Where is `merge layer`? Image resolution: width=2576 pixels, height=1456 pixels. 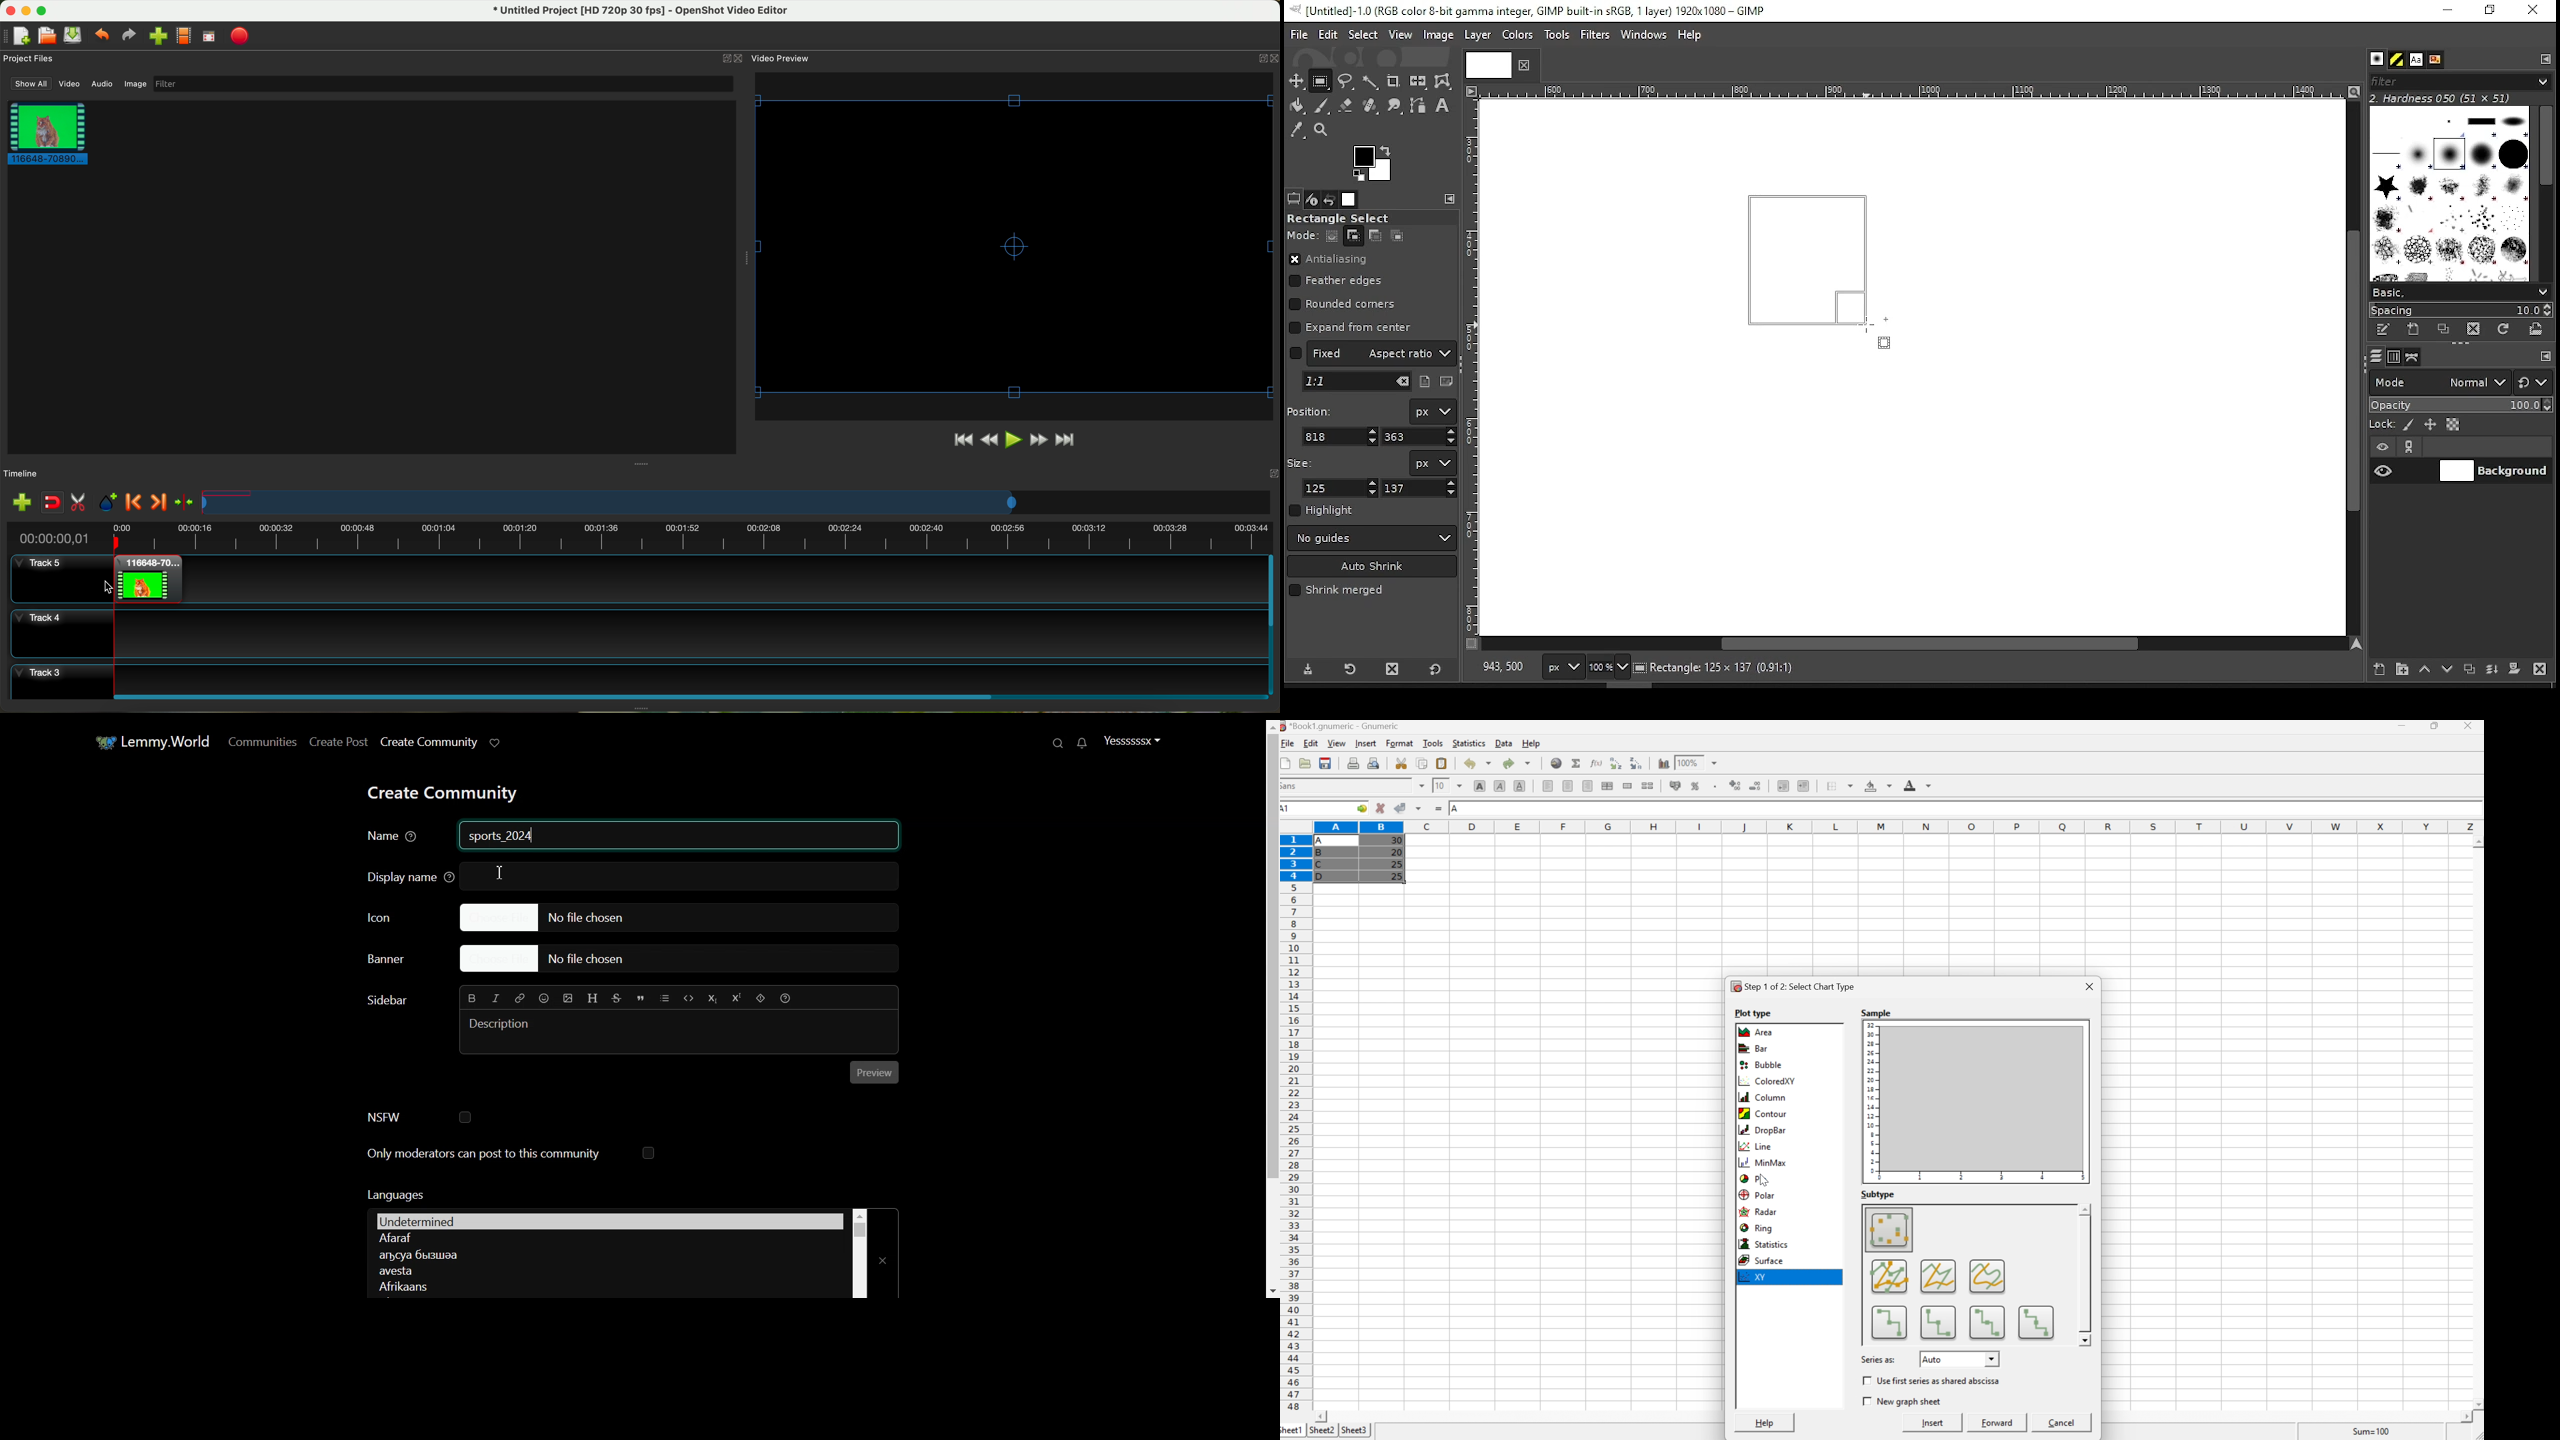 merge layer is located at coordinates (2492, 670).